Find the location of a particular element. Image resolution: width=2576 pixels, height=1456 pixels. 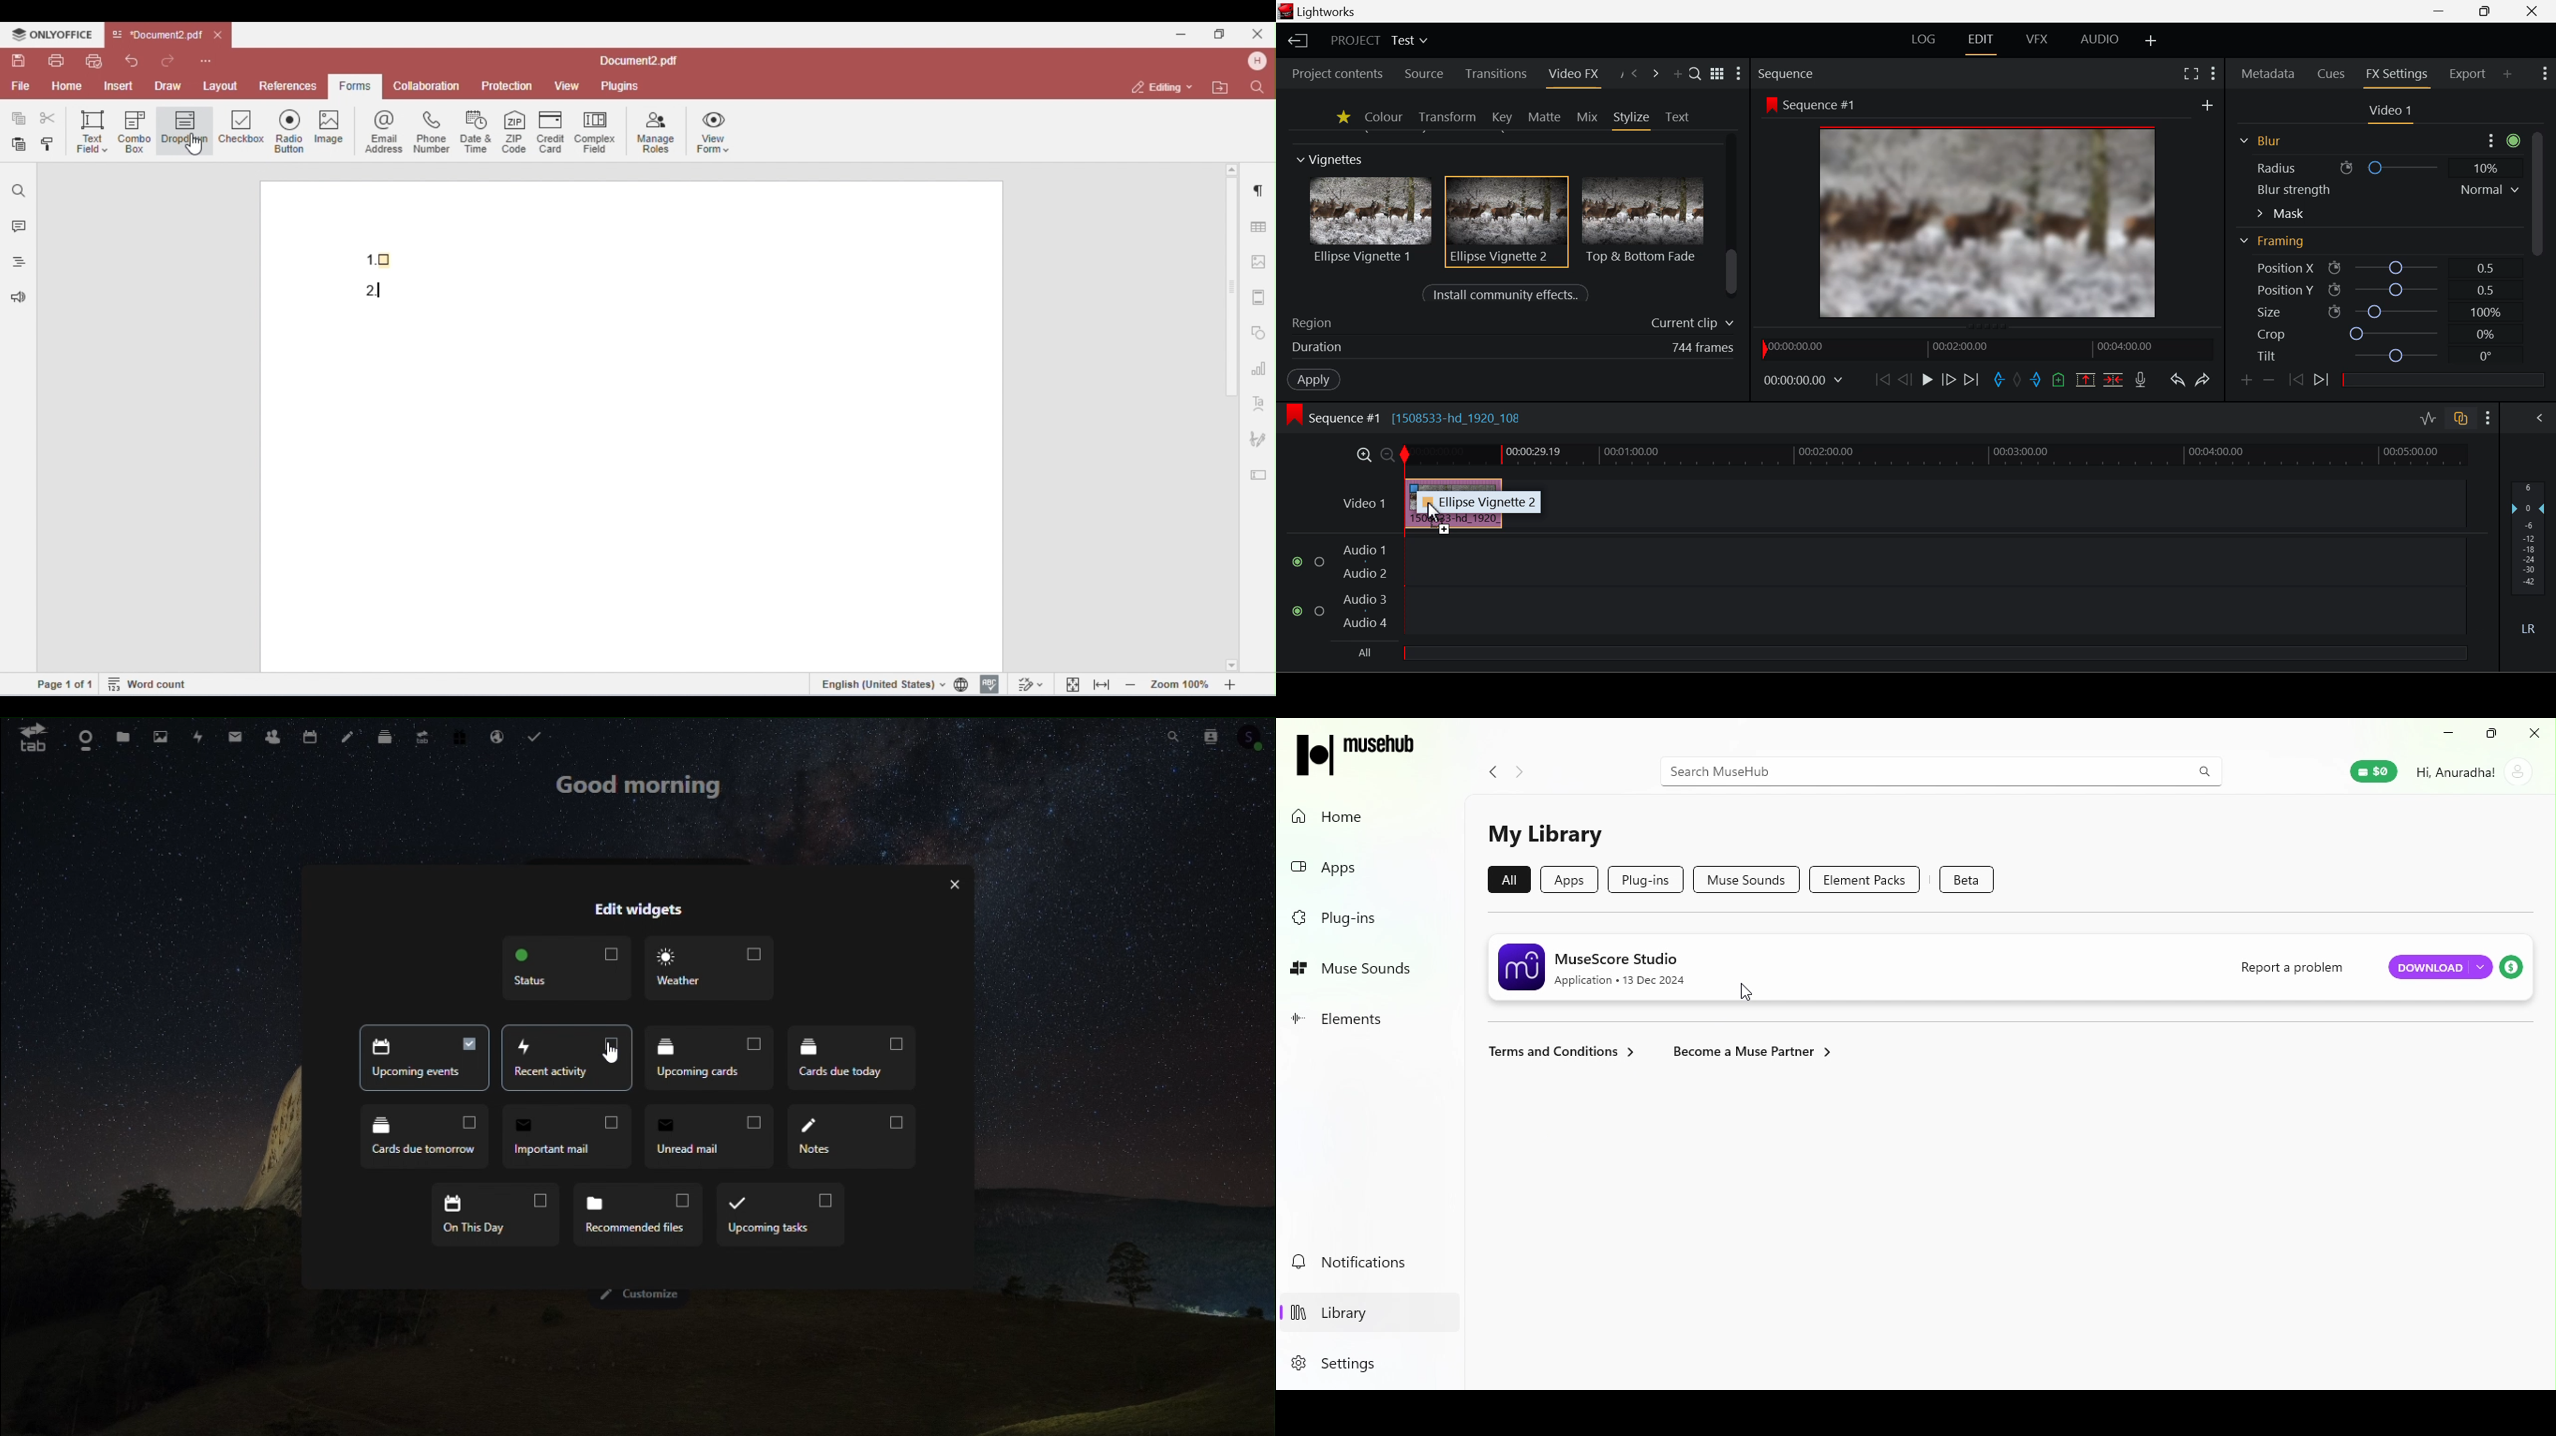

unread email is located at coordinates (710, 1136).